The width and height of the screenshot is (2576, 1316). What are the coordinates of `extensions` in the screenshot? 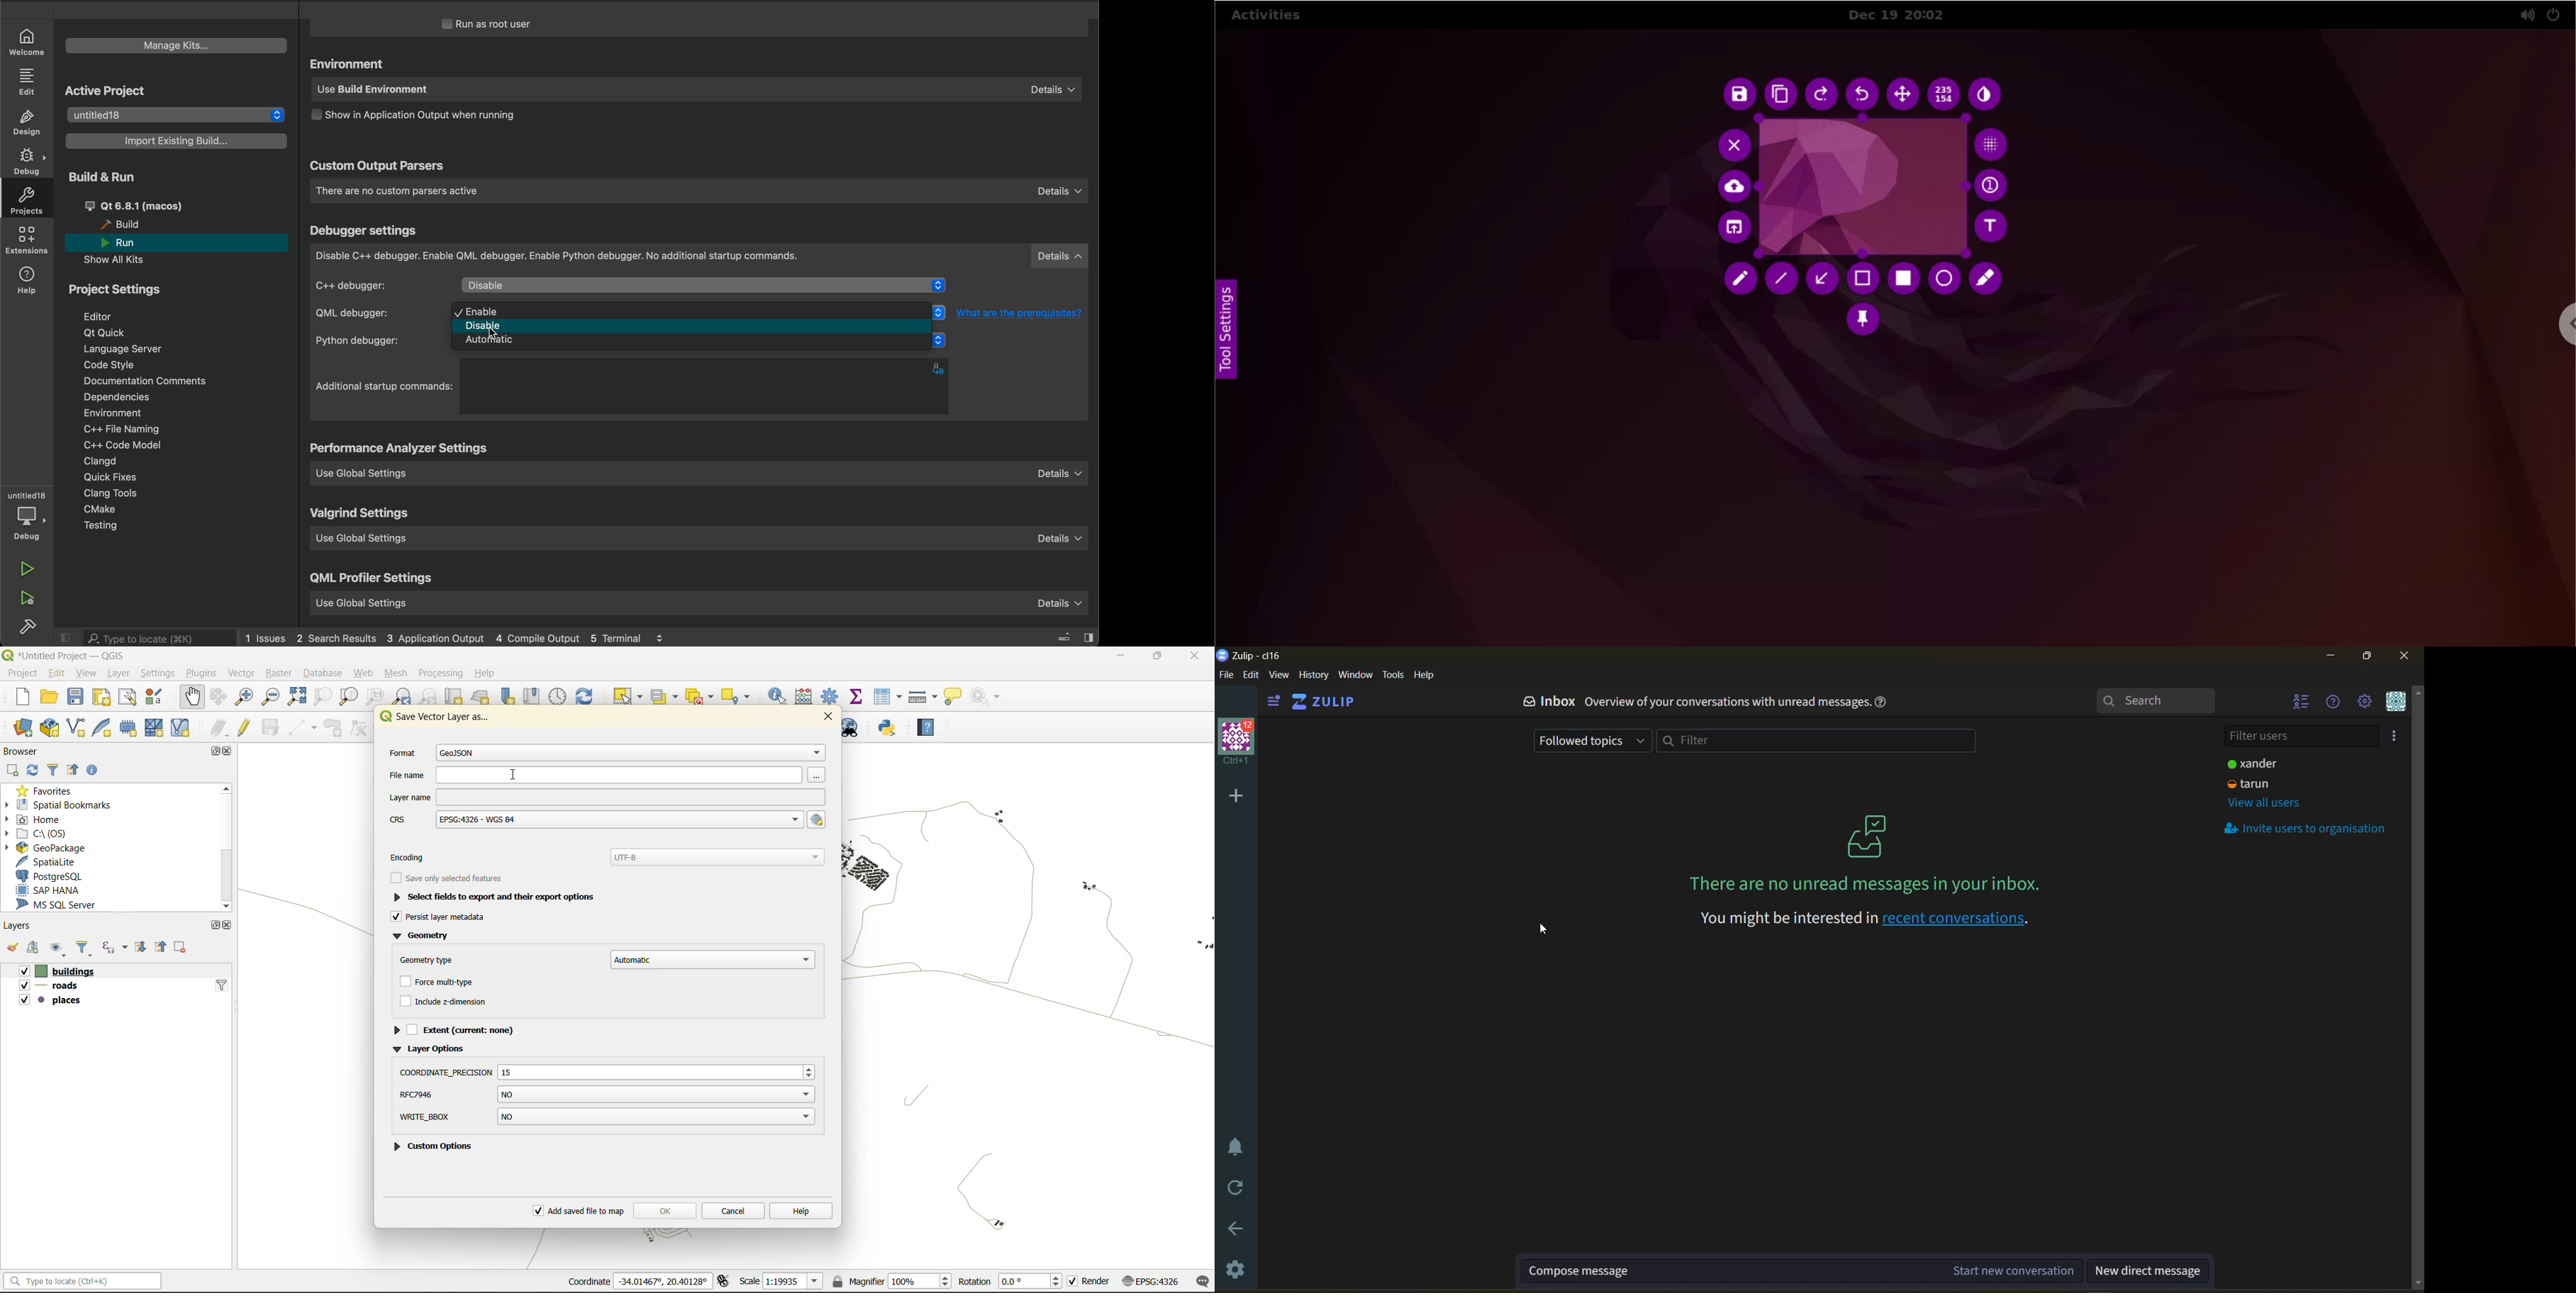 It's located at (28, 242).